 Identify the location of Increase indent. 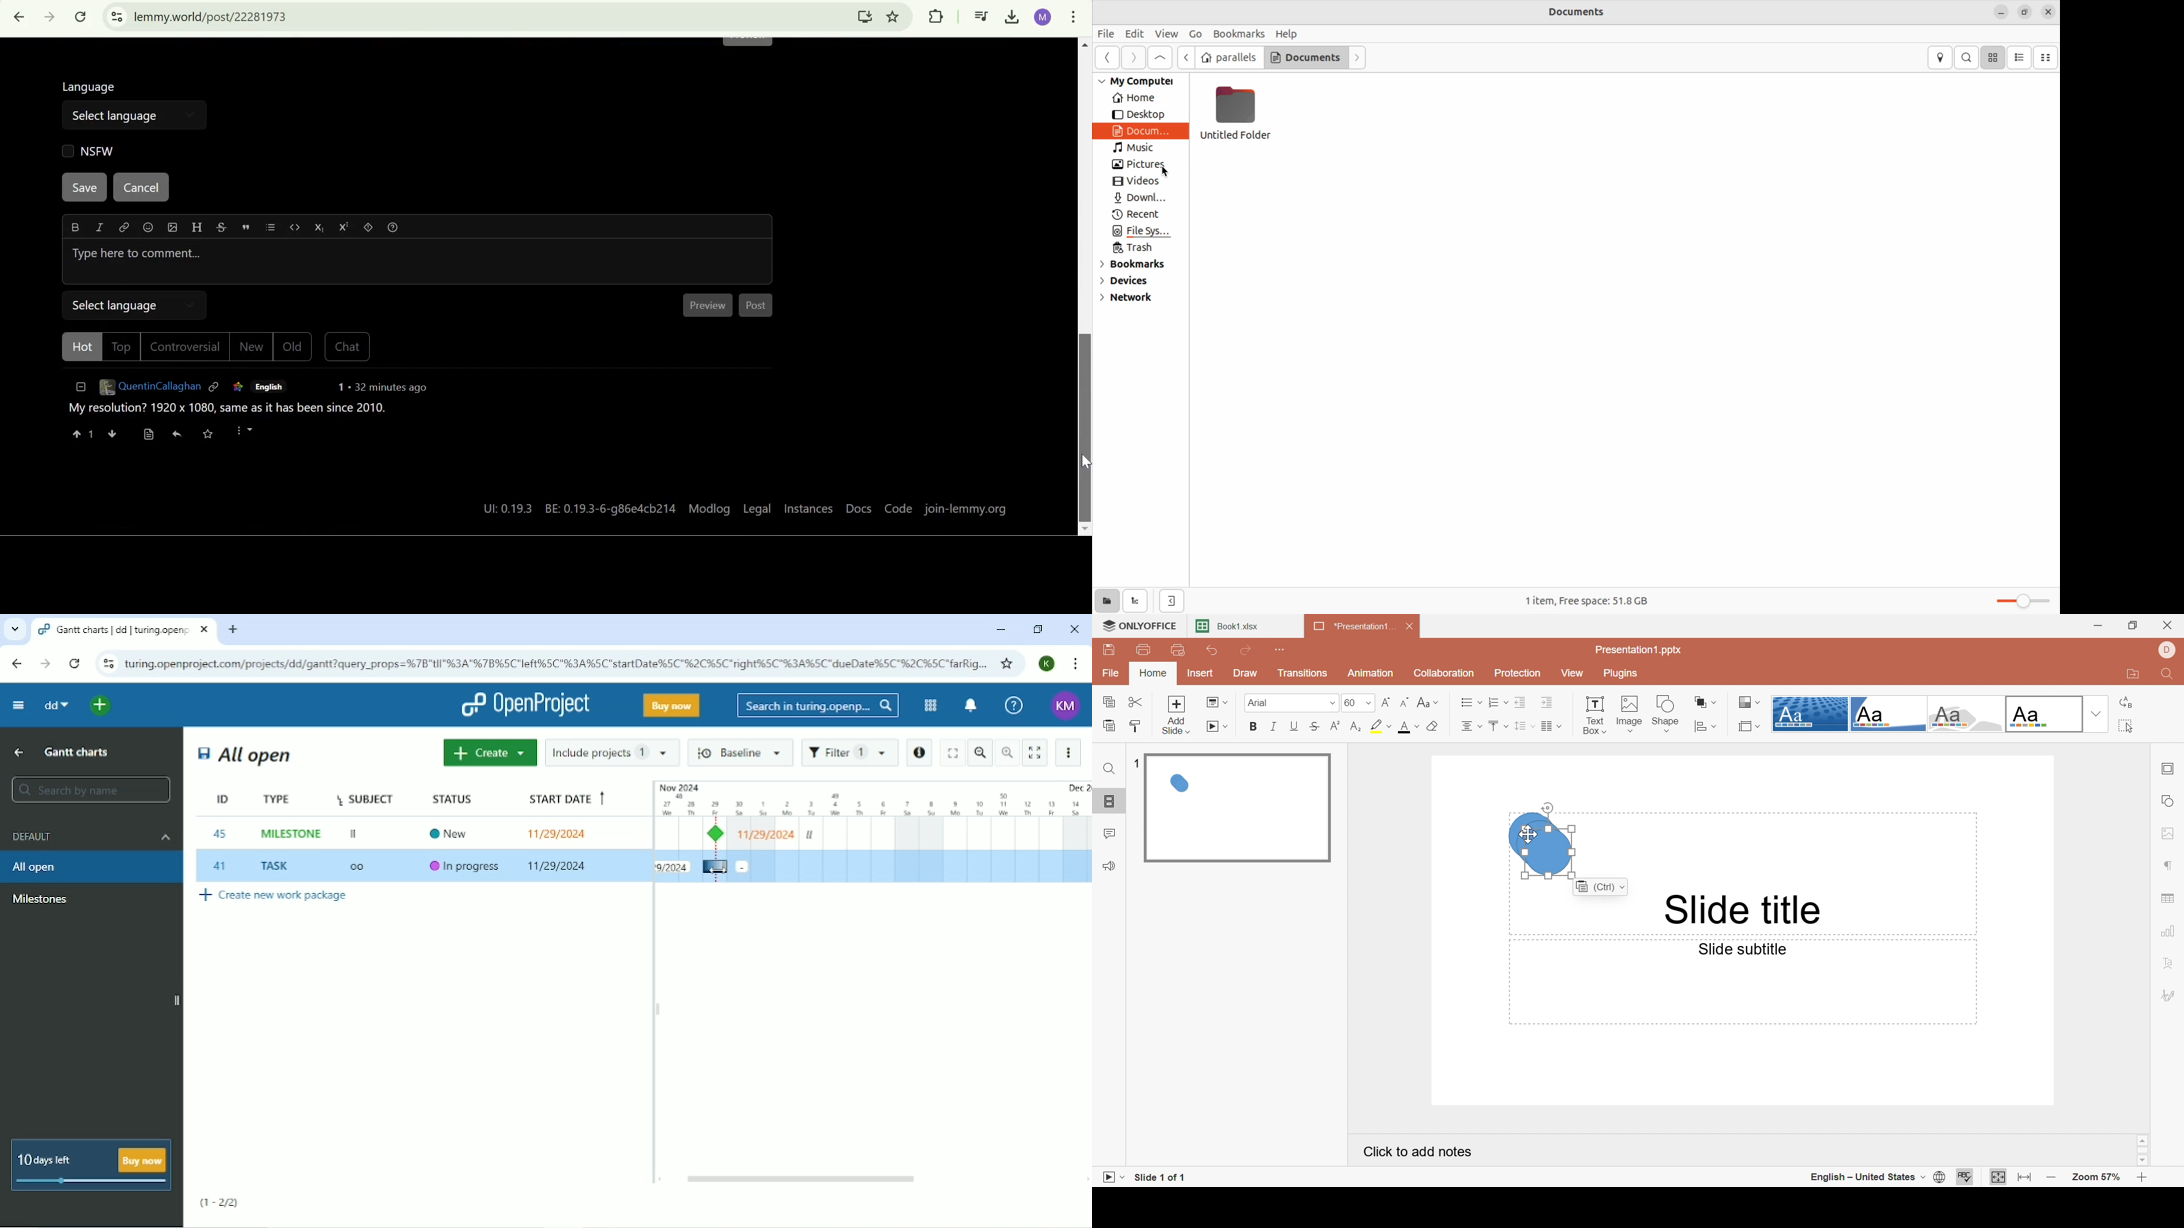
(1548, 703).